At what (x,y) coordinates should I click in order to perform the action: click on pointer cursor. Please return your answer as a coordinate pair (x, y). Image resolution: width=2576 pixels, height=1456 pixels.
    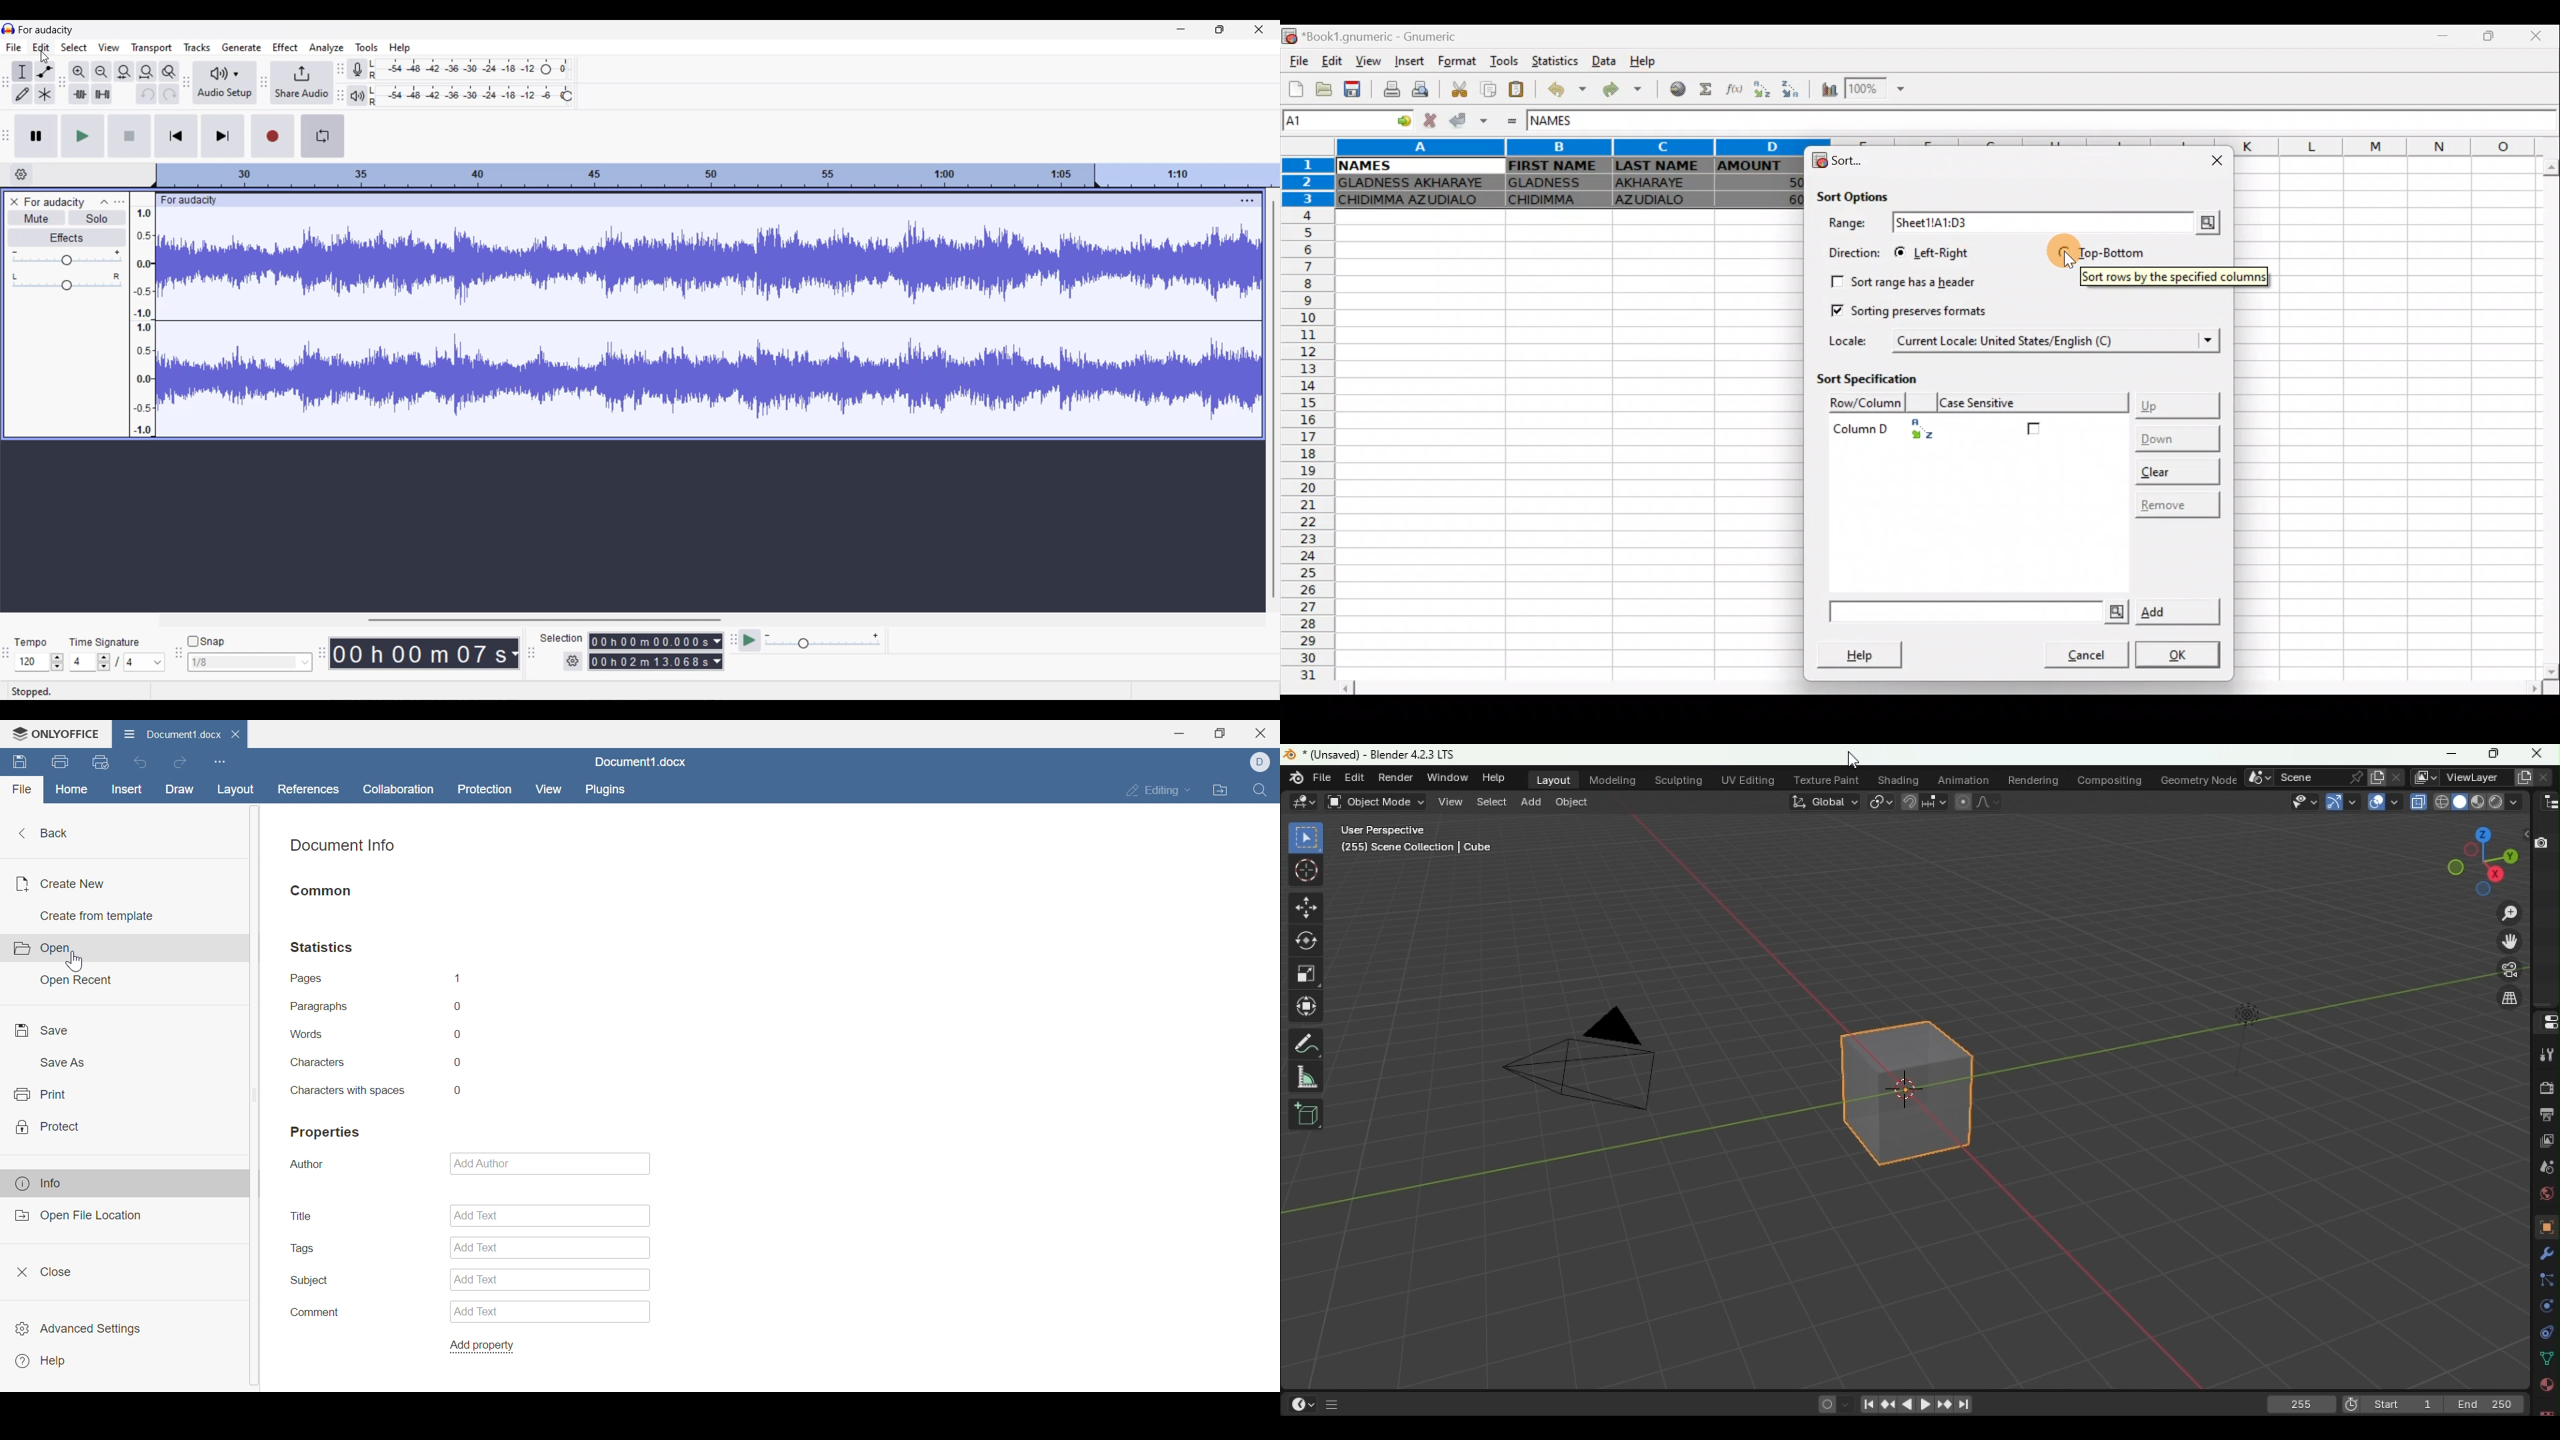
    Looking at the image, I should click on (1853, 759).